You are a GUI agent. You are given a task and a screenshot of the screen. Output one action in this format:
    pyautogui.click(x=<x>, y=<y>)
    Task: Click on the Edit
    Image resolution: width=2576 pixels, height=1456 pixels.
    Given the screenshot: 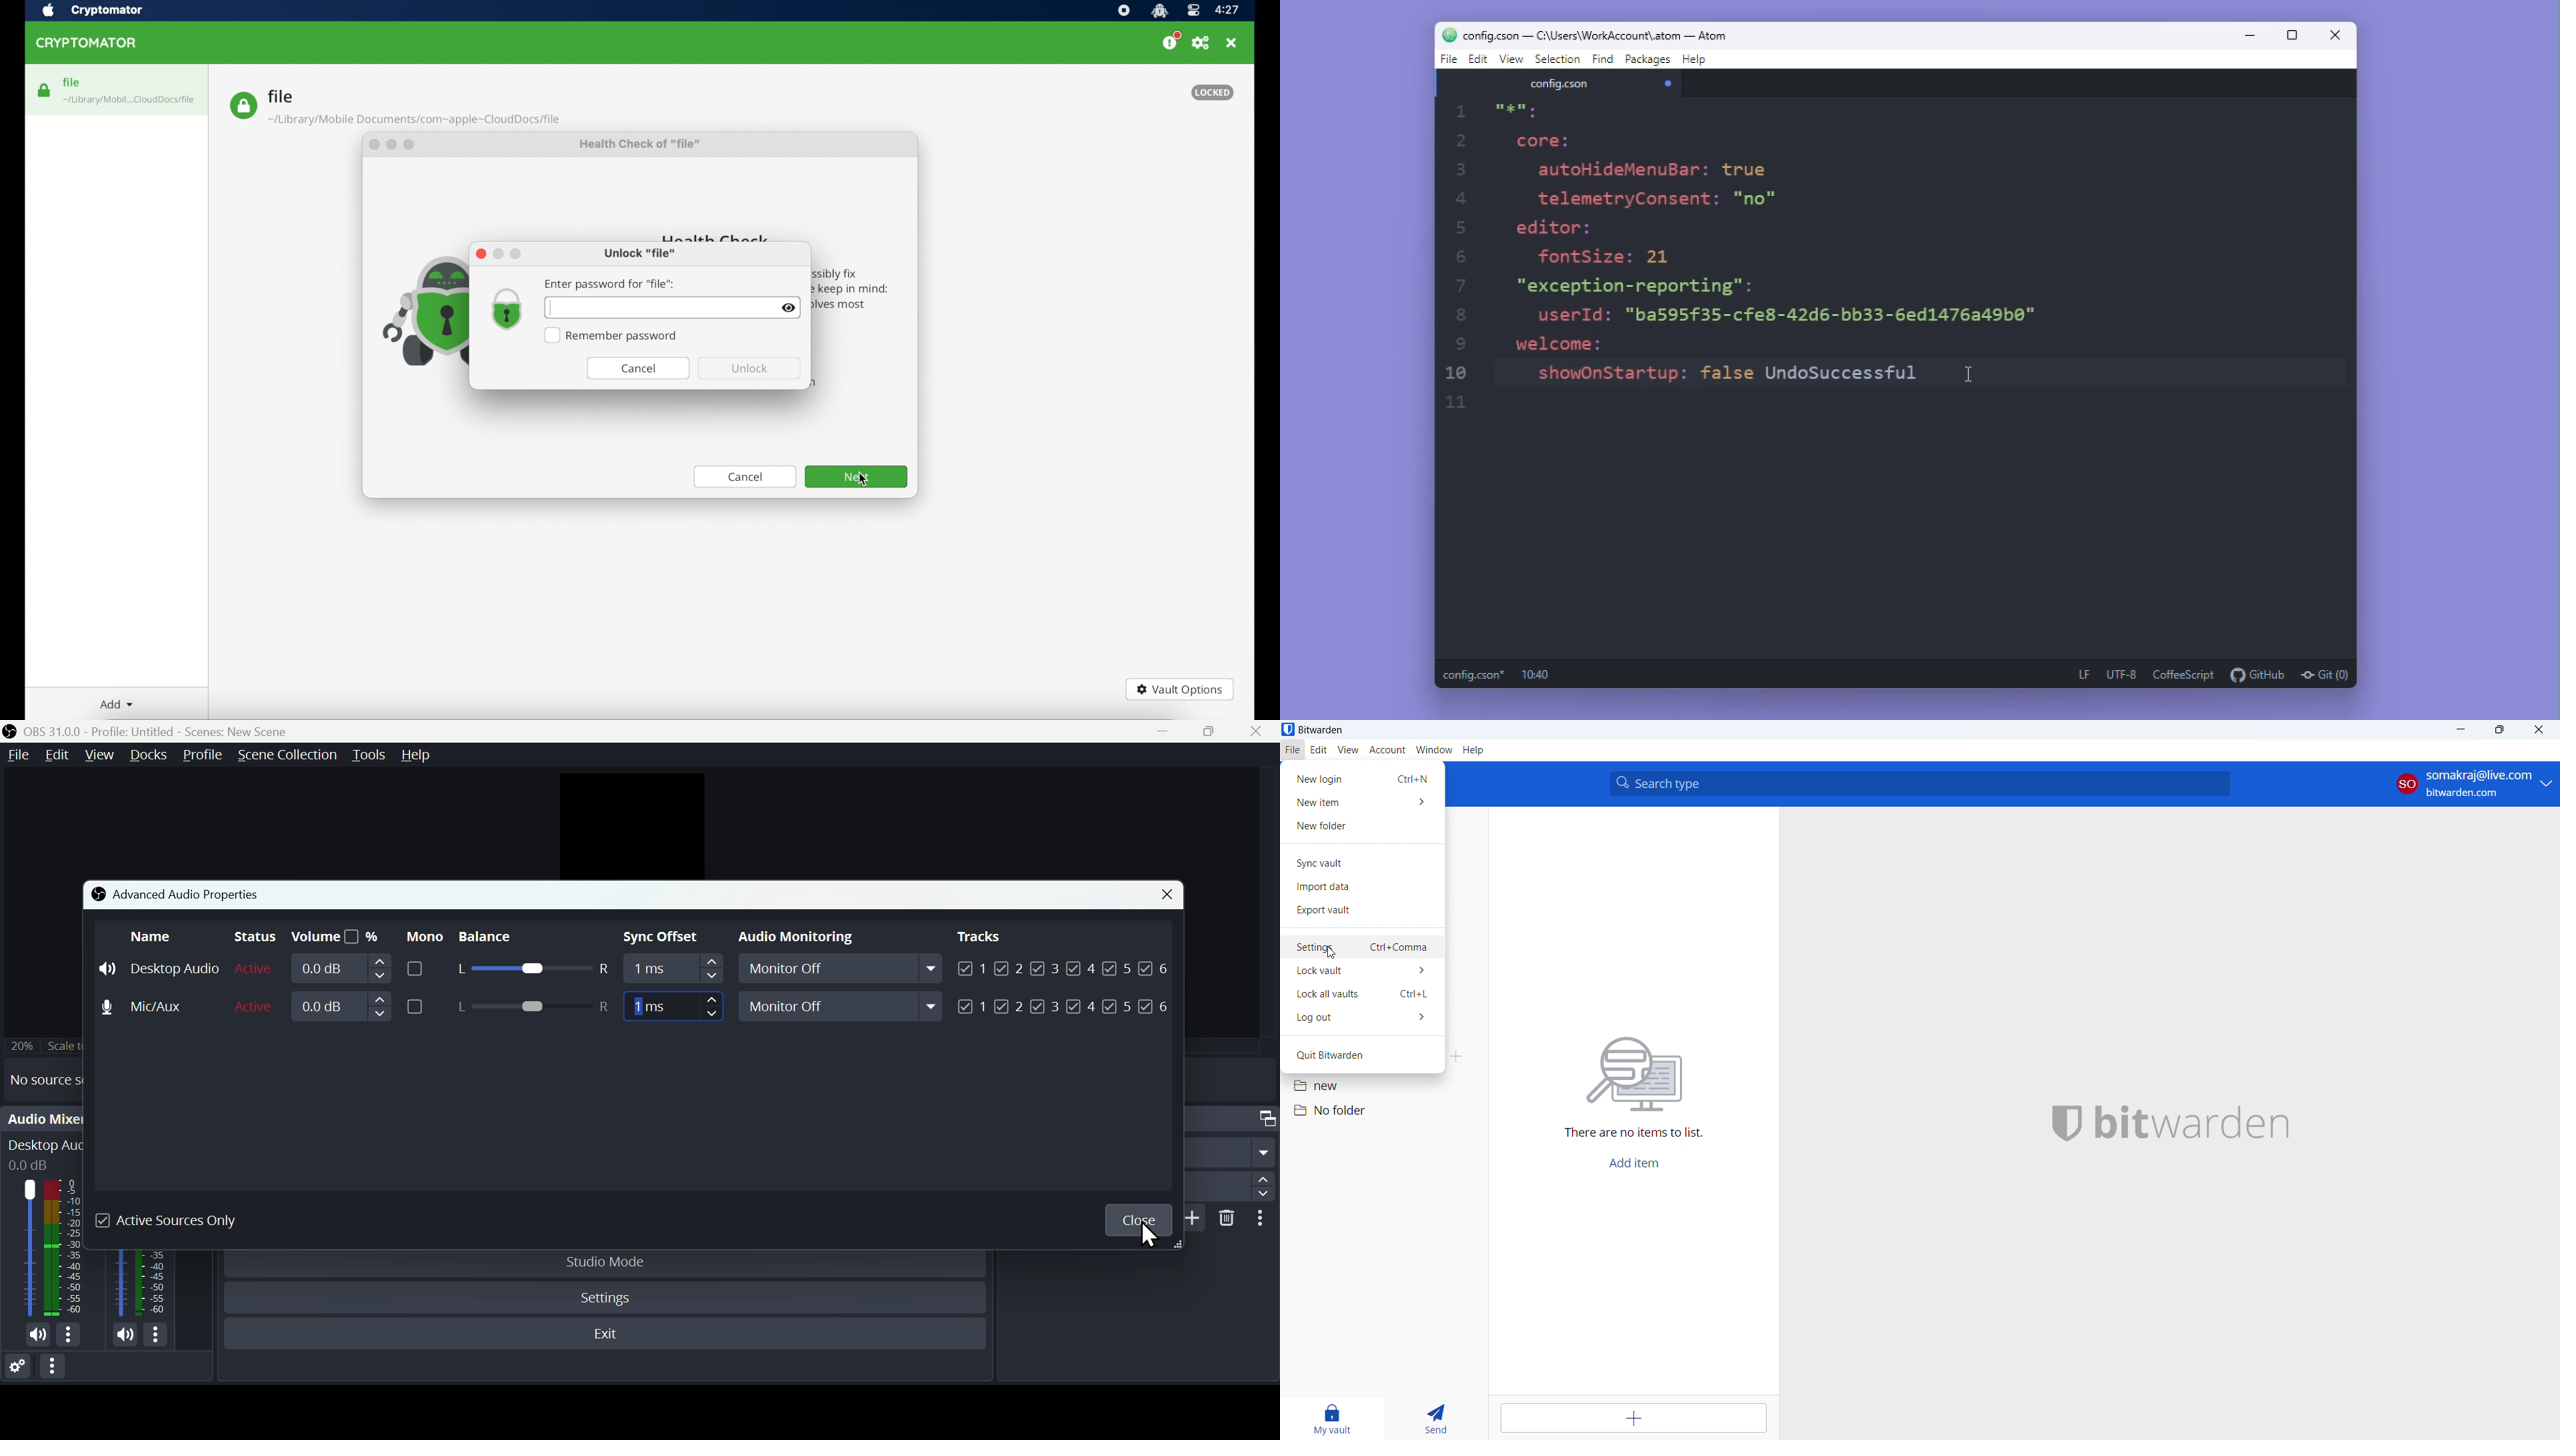 What is the action you would take?
    pyautogui.click(x=56, y=755)
    